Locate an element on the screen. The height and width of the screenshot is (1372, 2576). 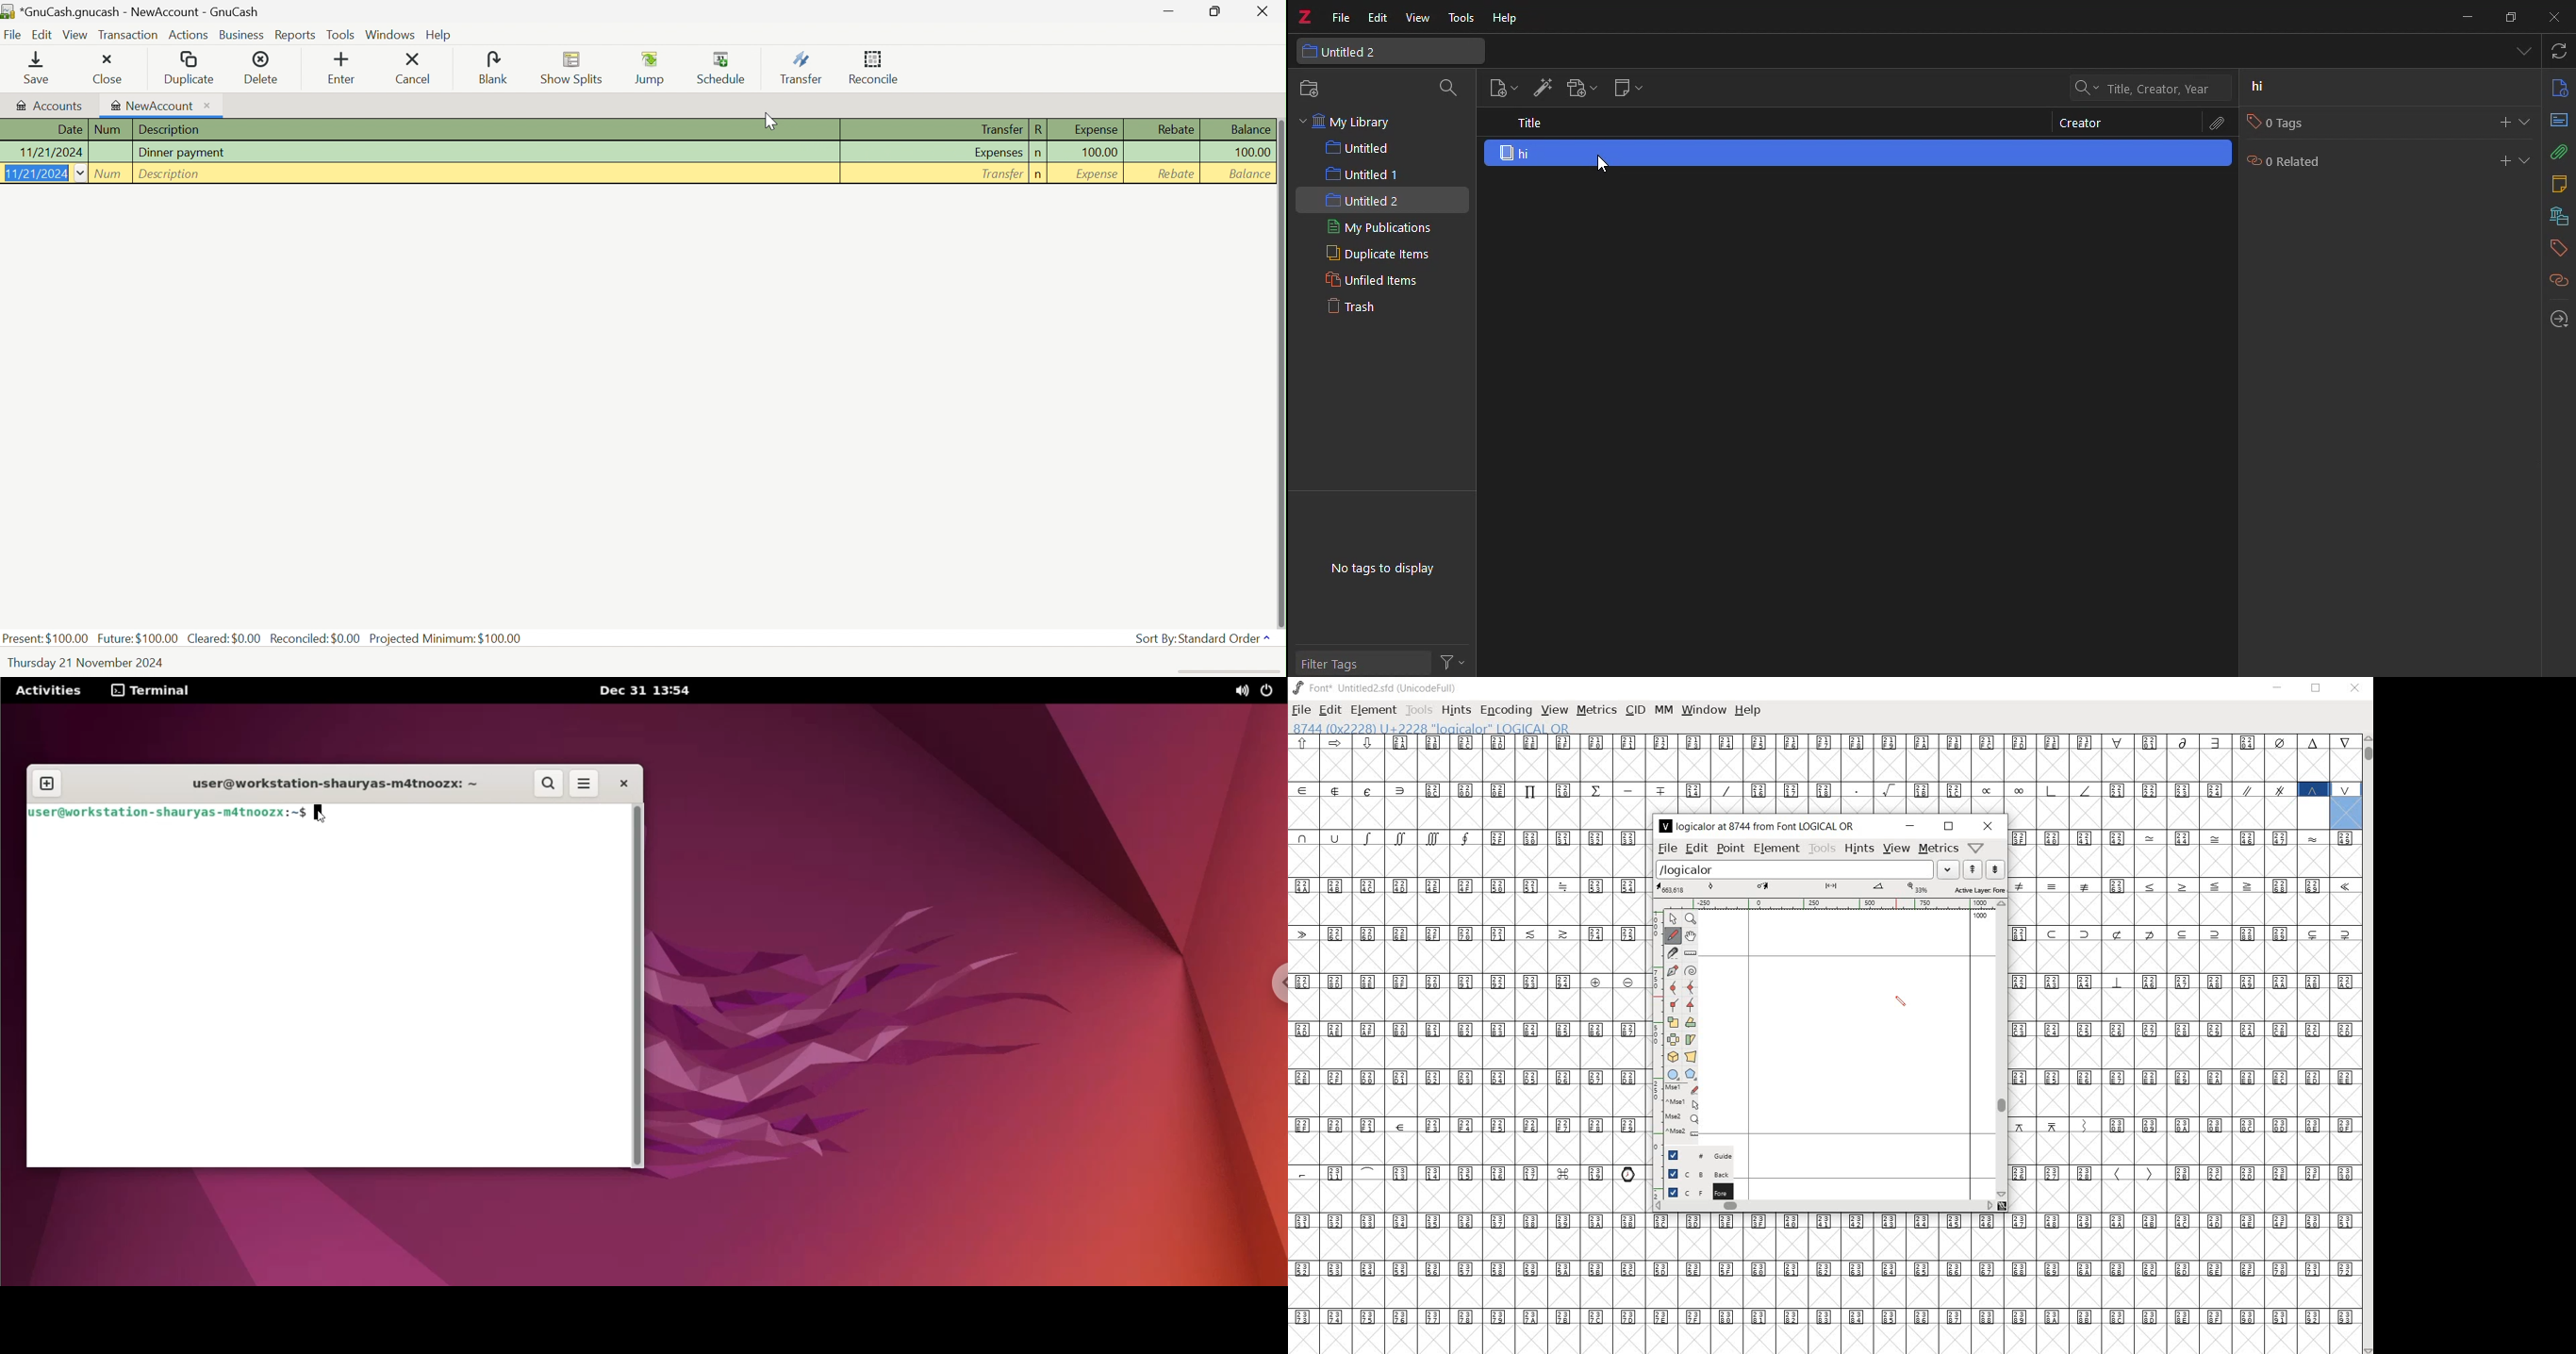
draw a freehand curve is located at coordinates (1673, 936).